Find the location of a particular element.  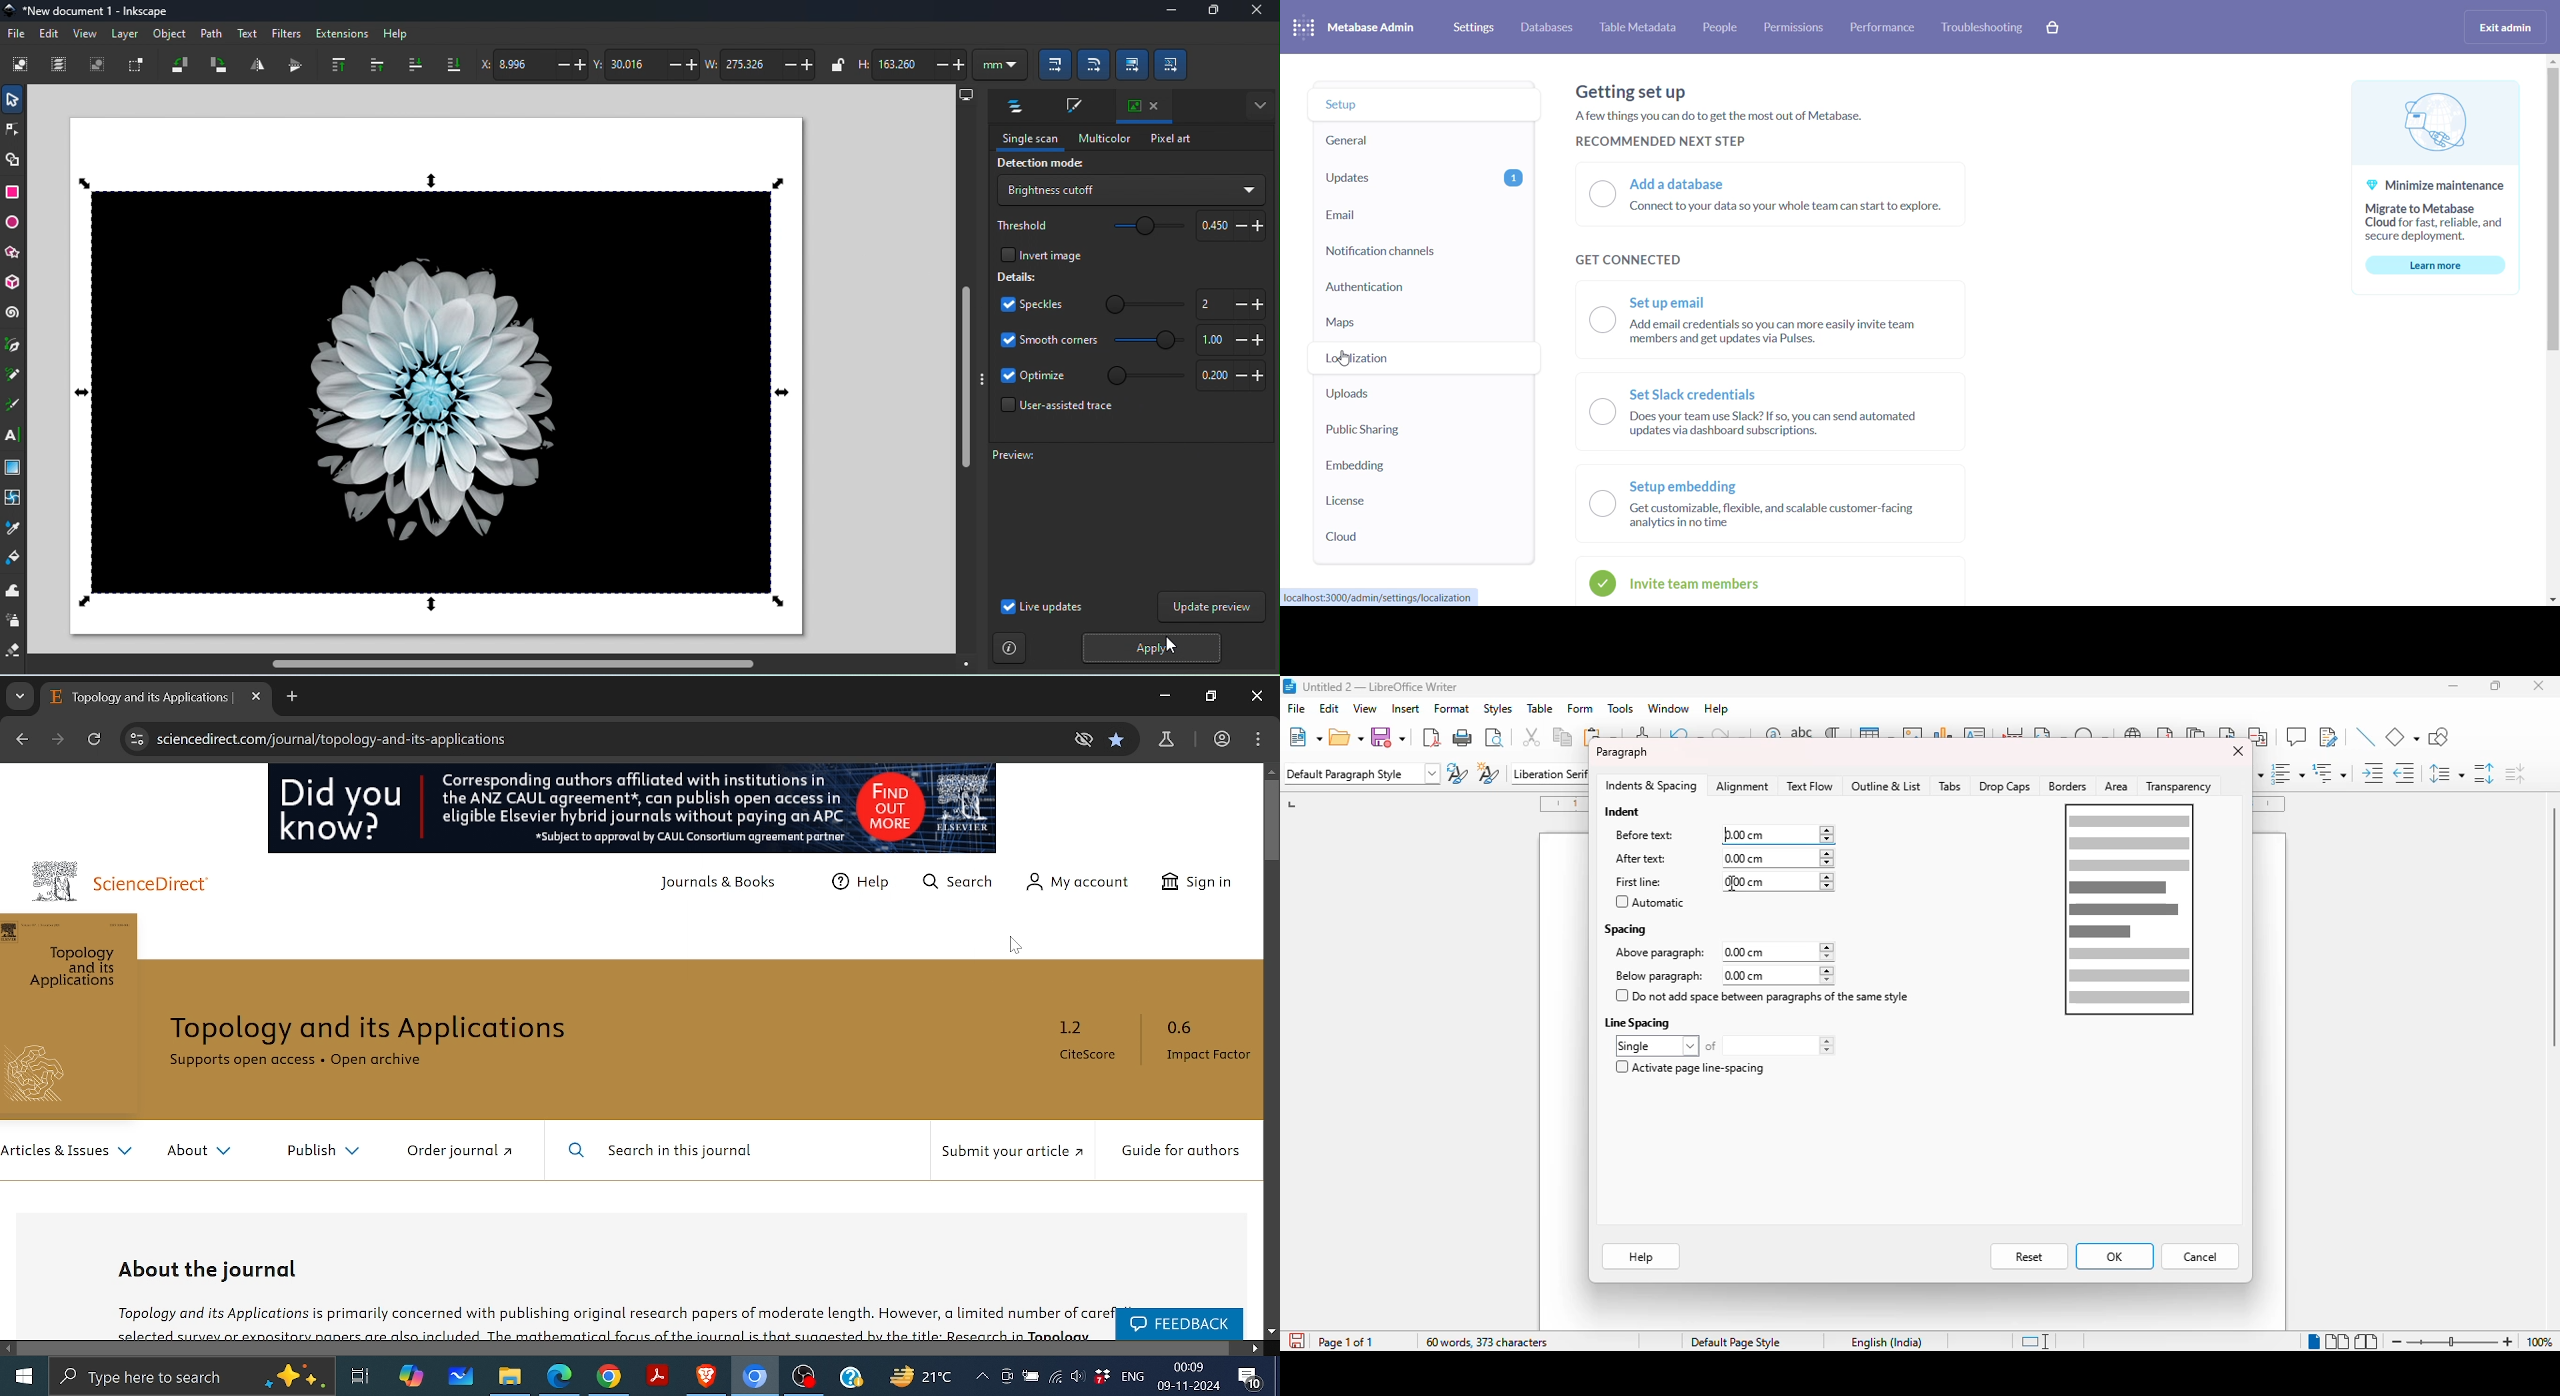

Search tabs is located at coordinates (20, 696).